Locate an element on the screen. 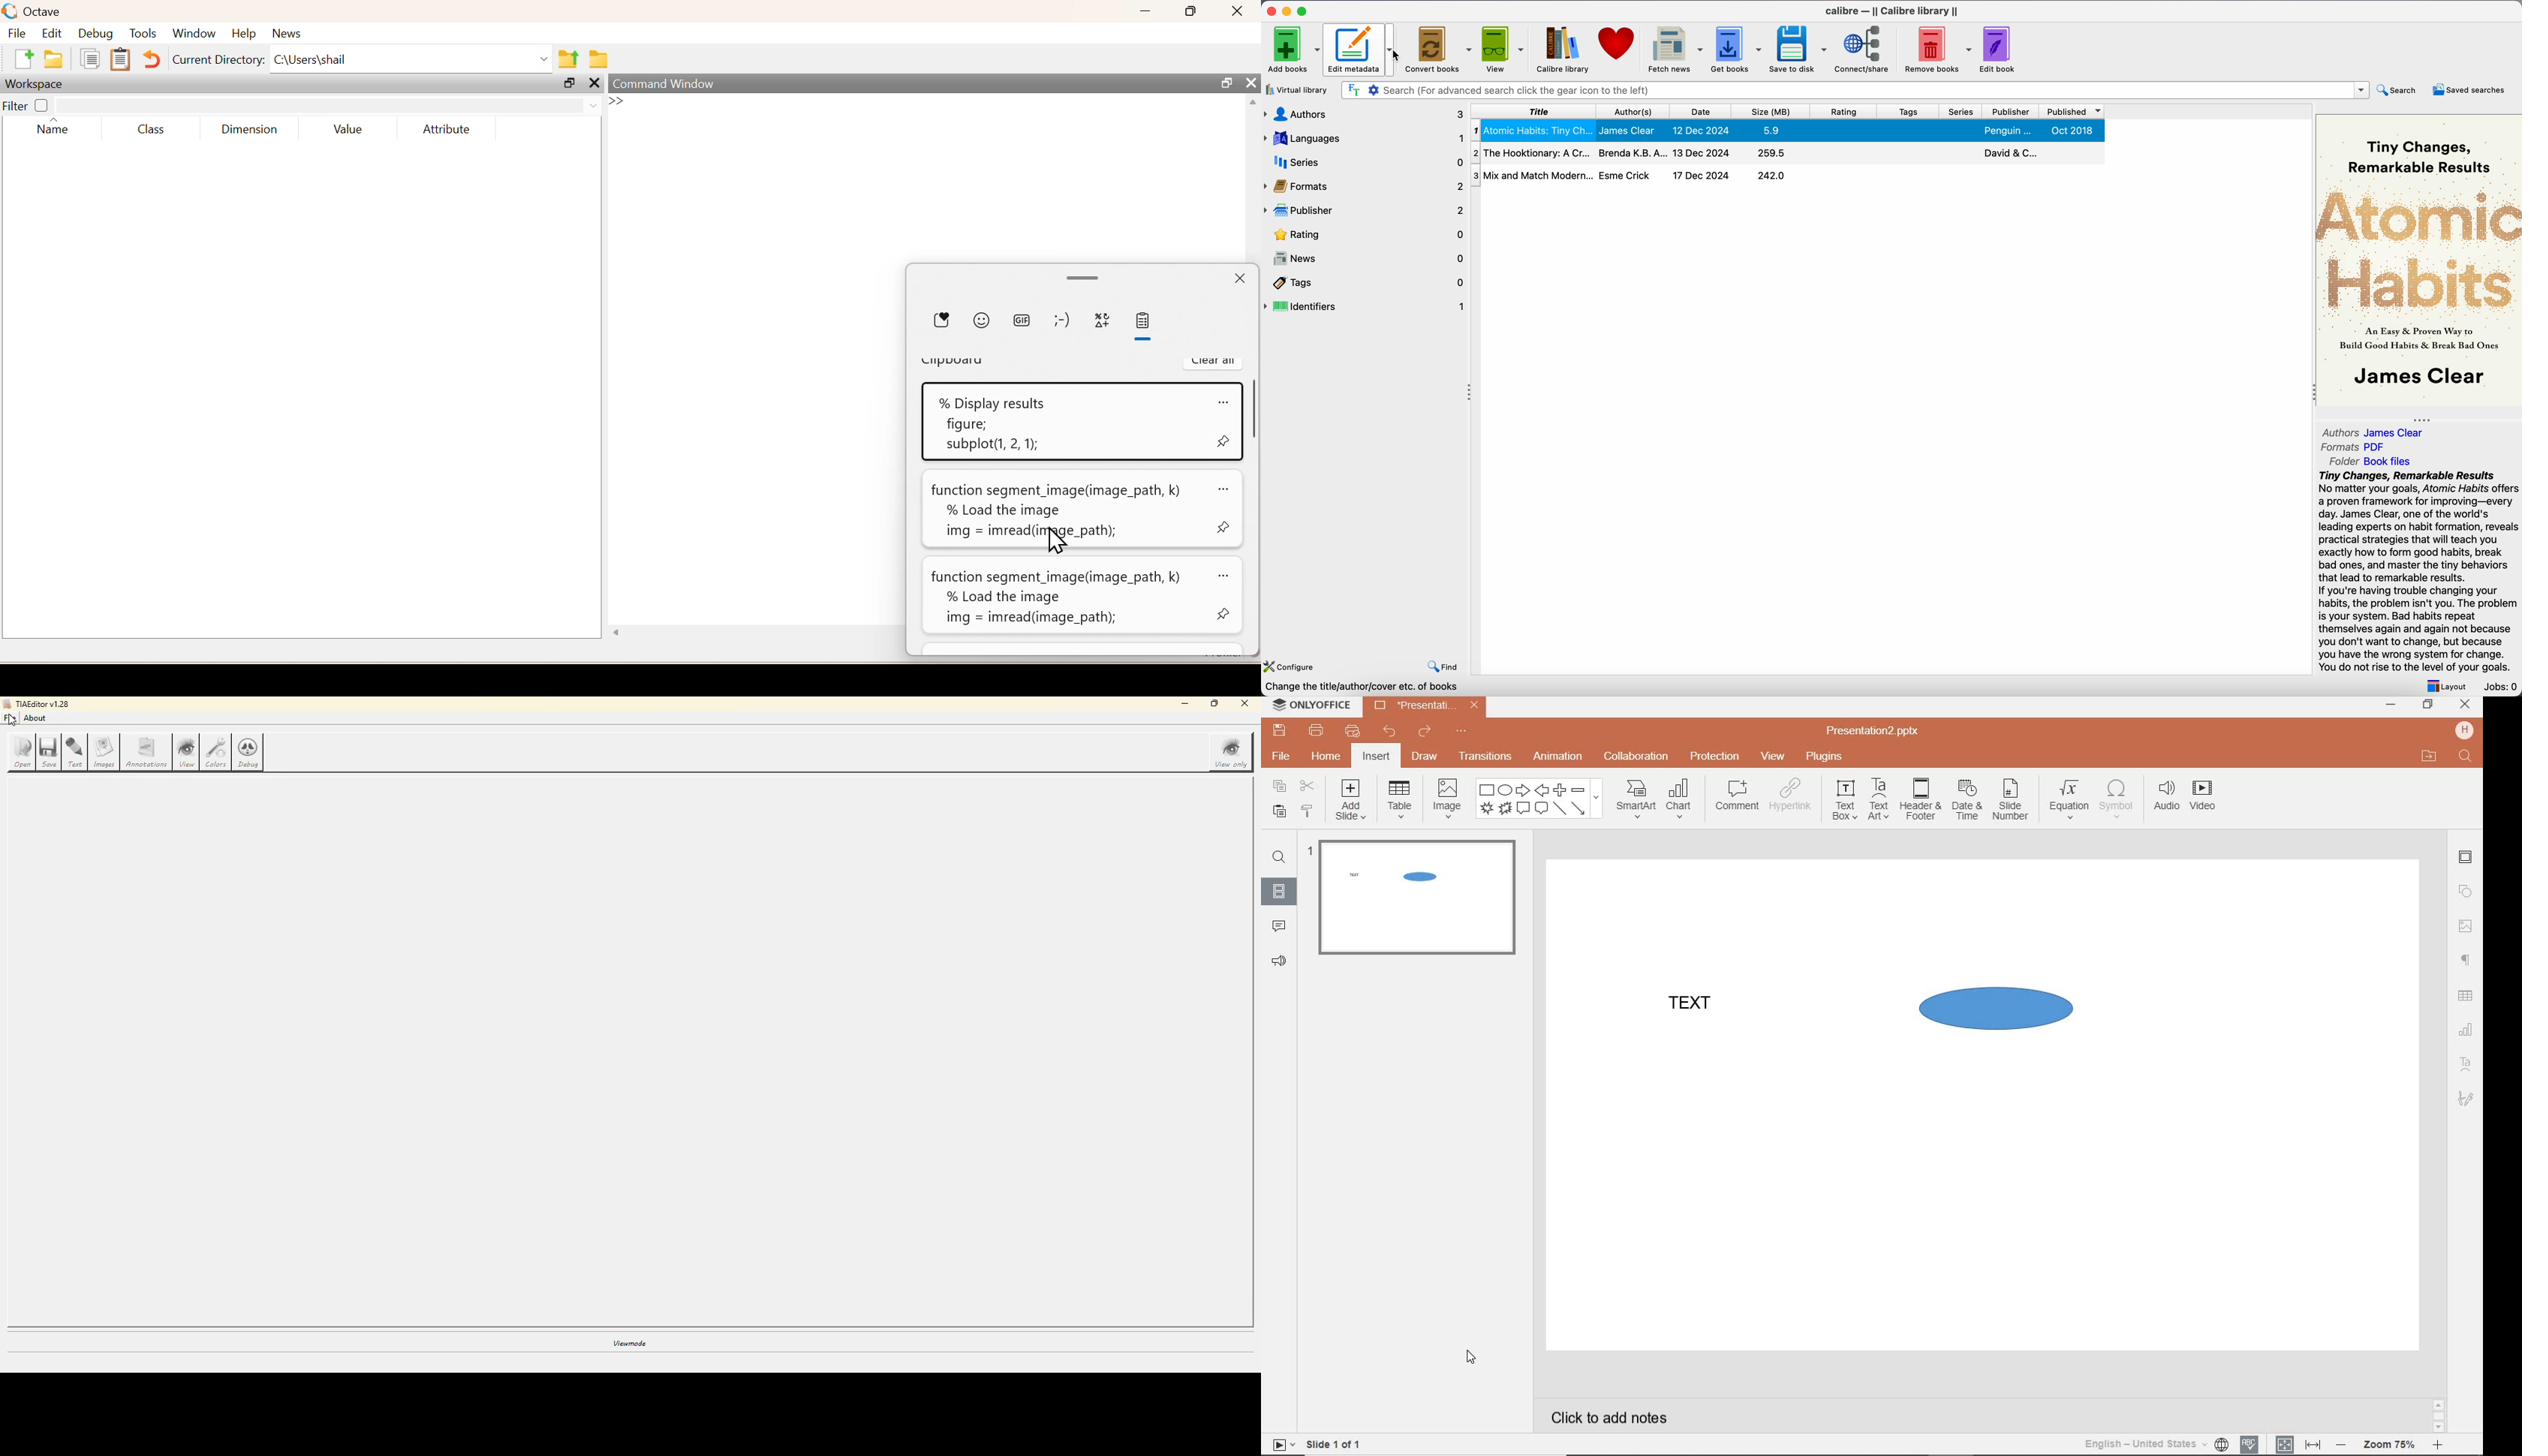 Image resolution: width=2548 pixels, height=1456 pixels. symbols is located at coordinates (1107, 321).